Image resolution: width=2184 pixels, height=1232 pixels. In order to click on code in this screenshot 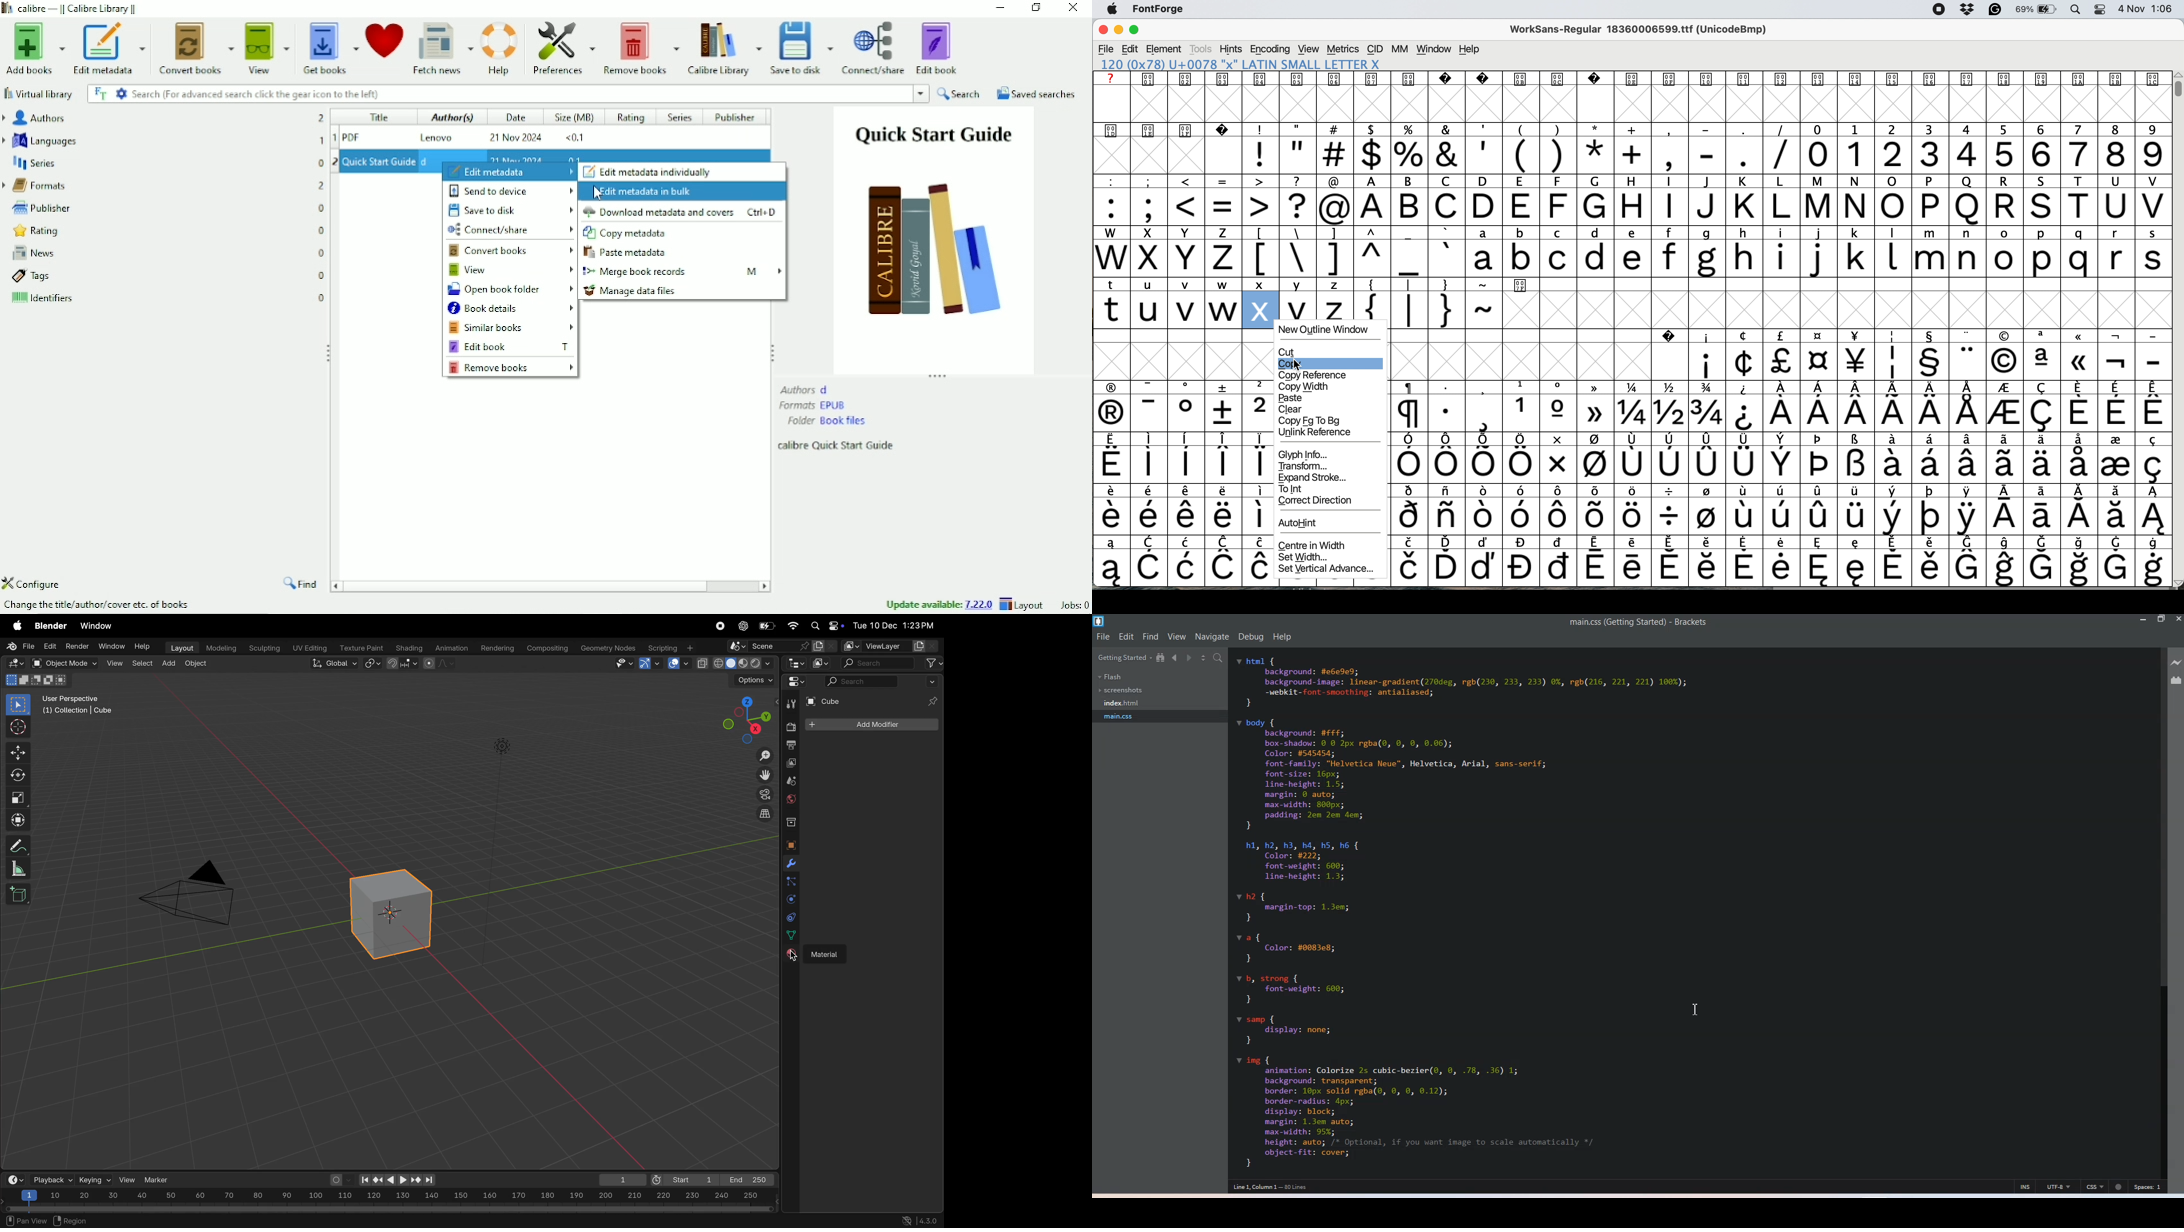, I will do `click(1464, 912)`.